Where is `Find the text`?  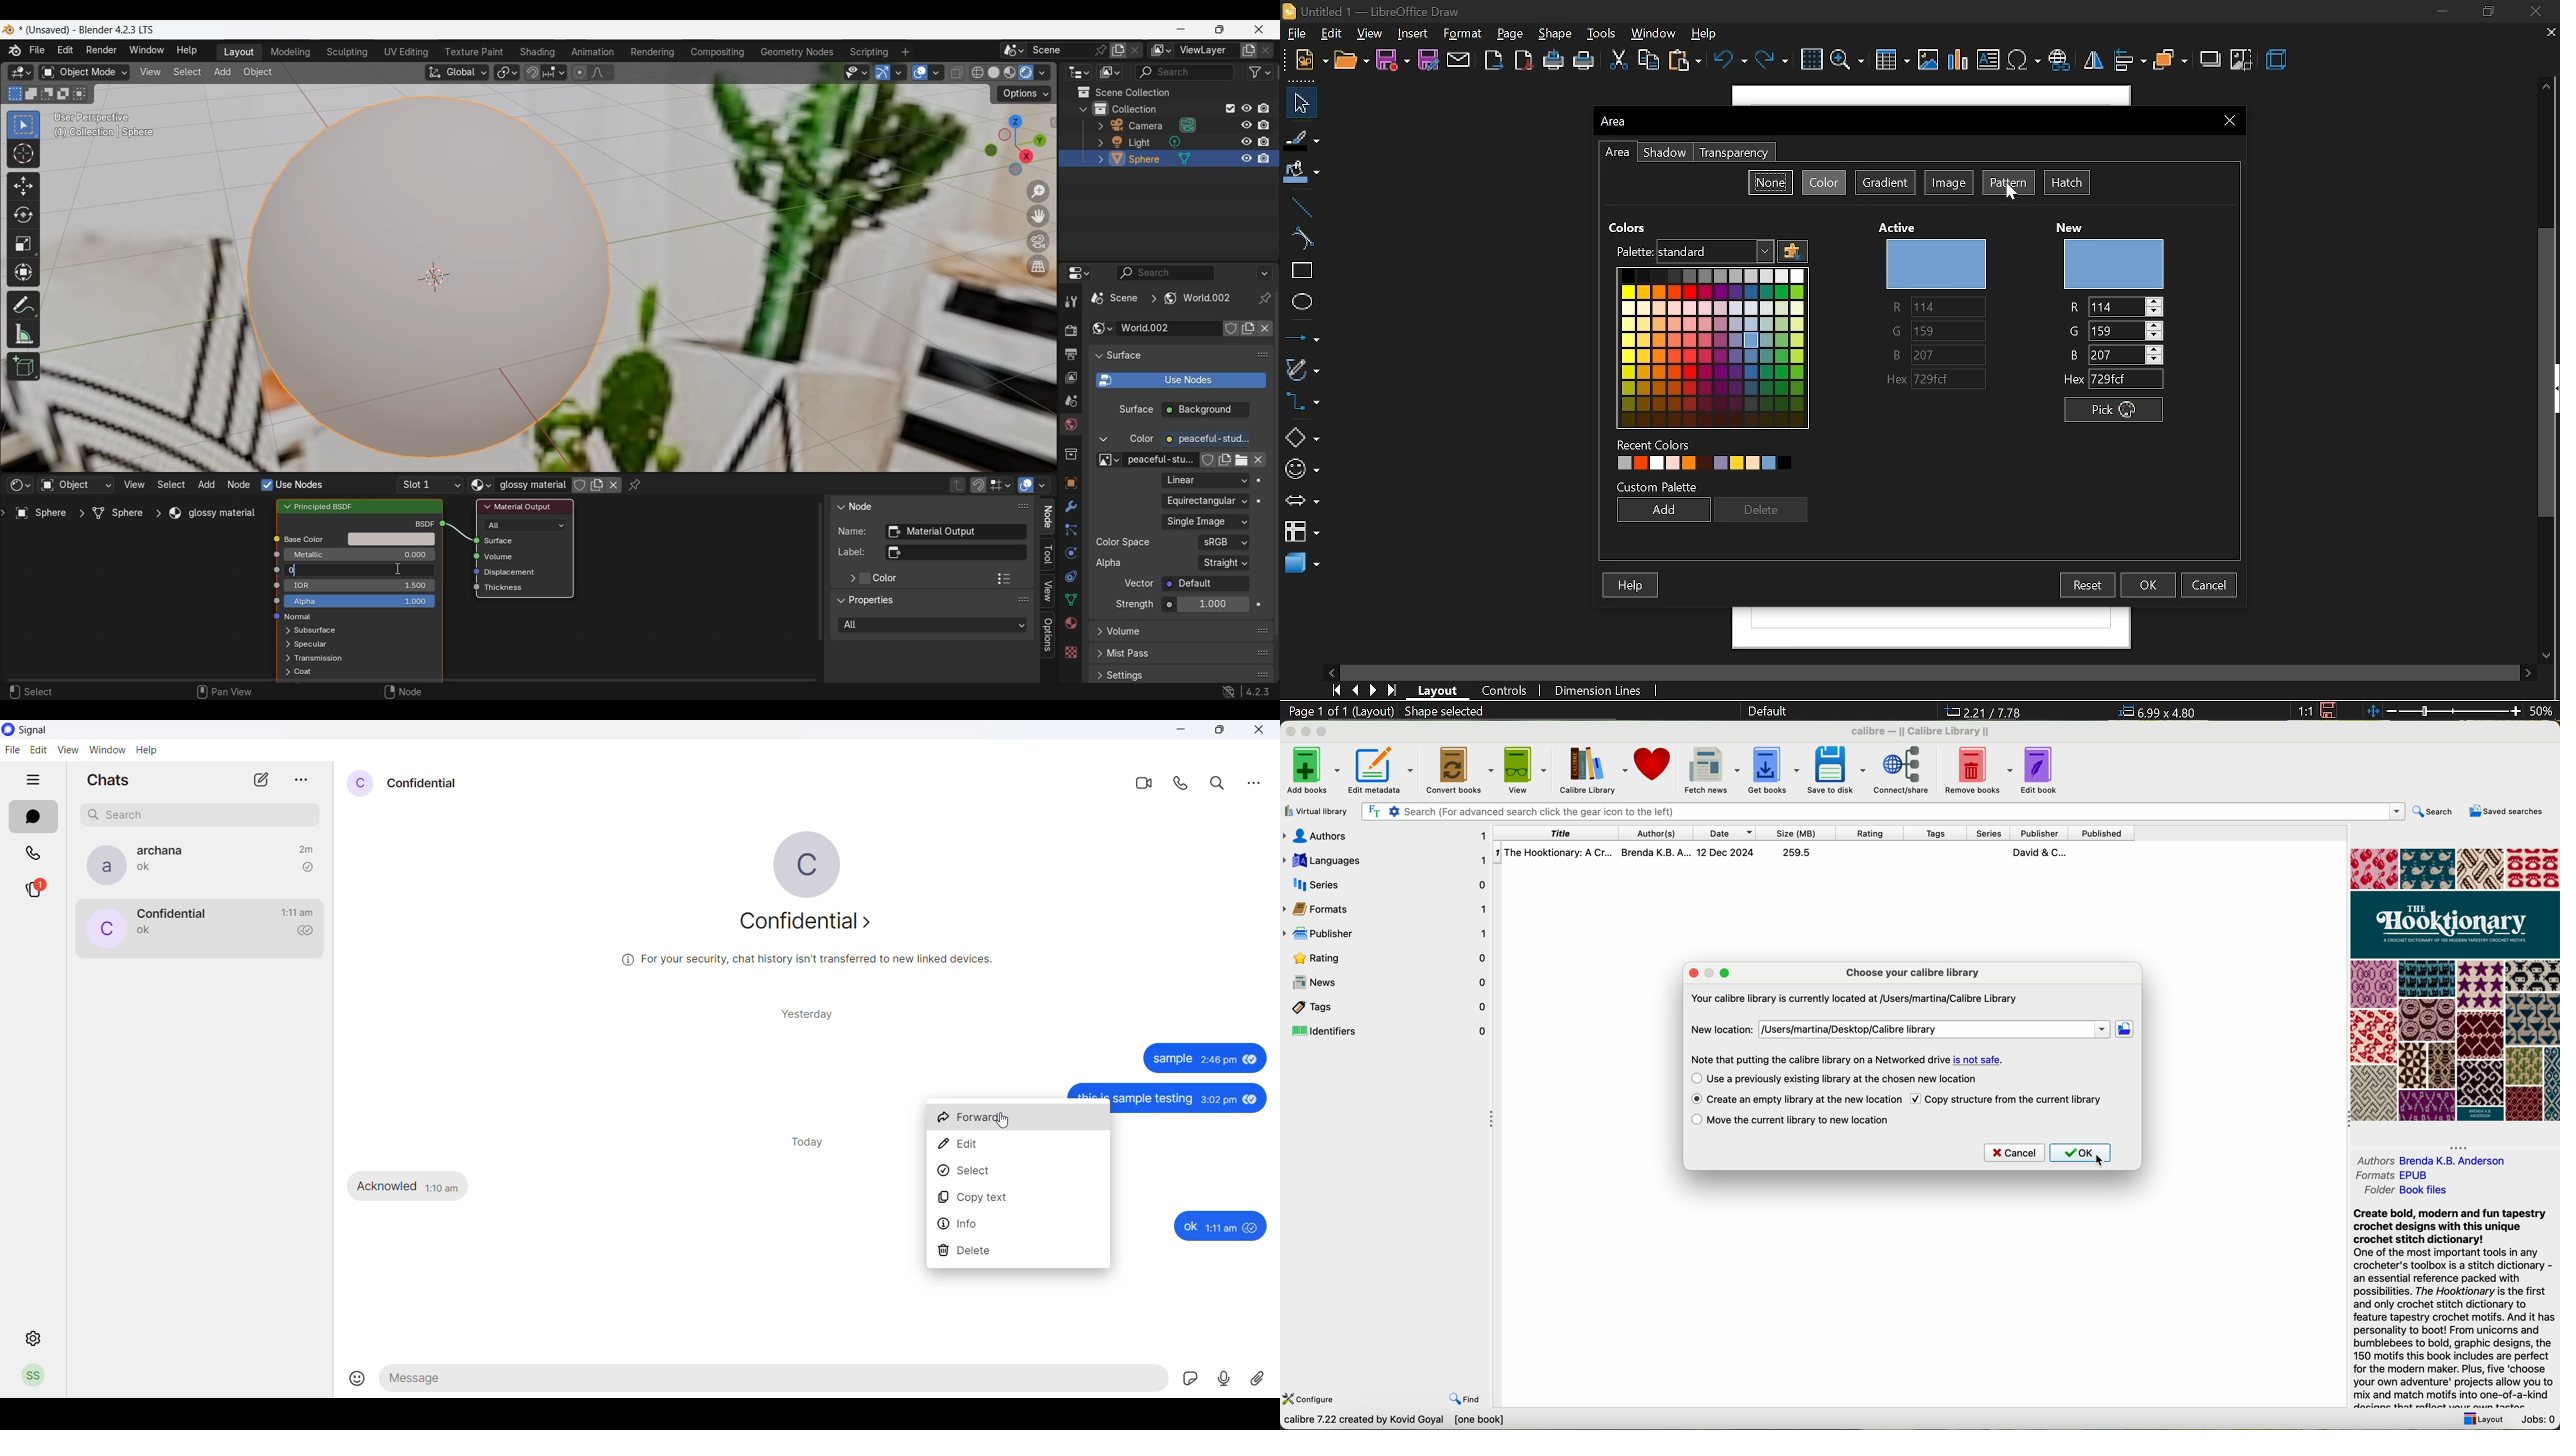 Find the text is located at coordinates (1373, 810).